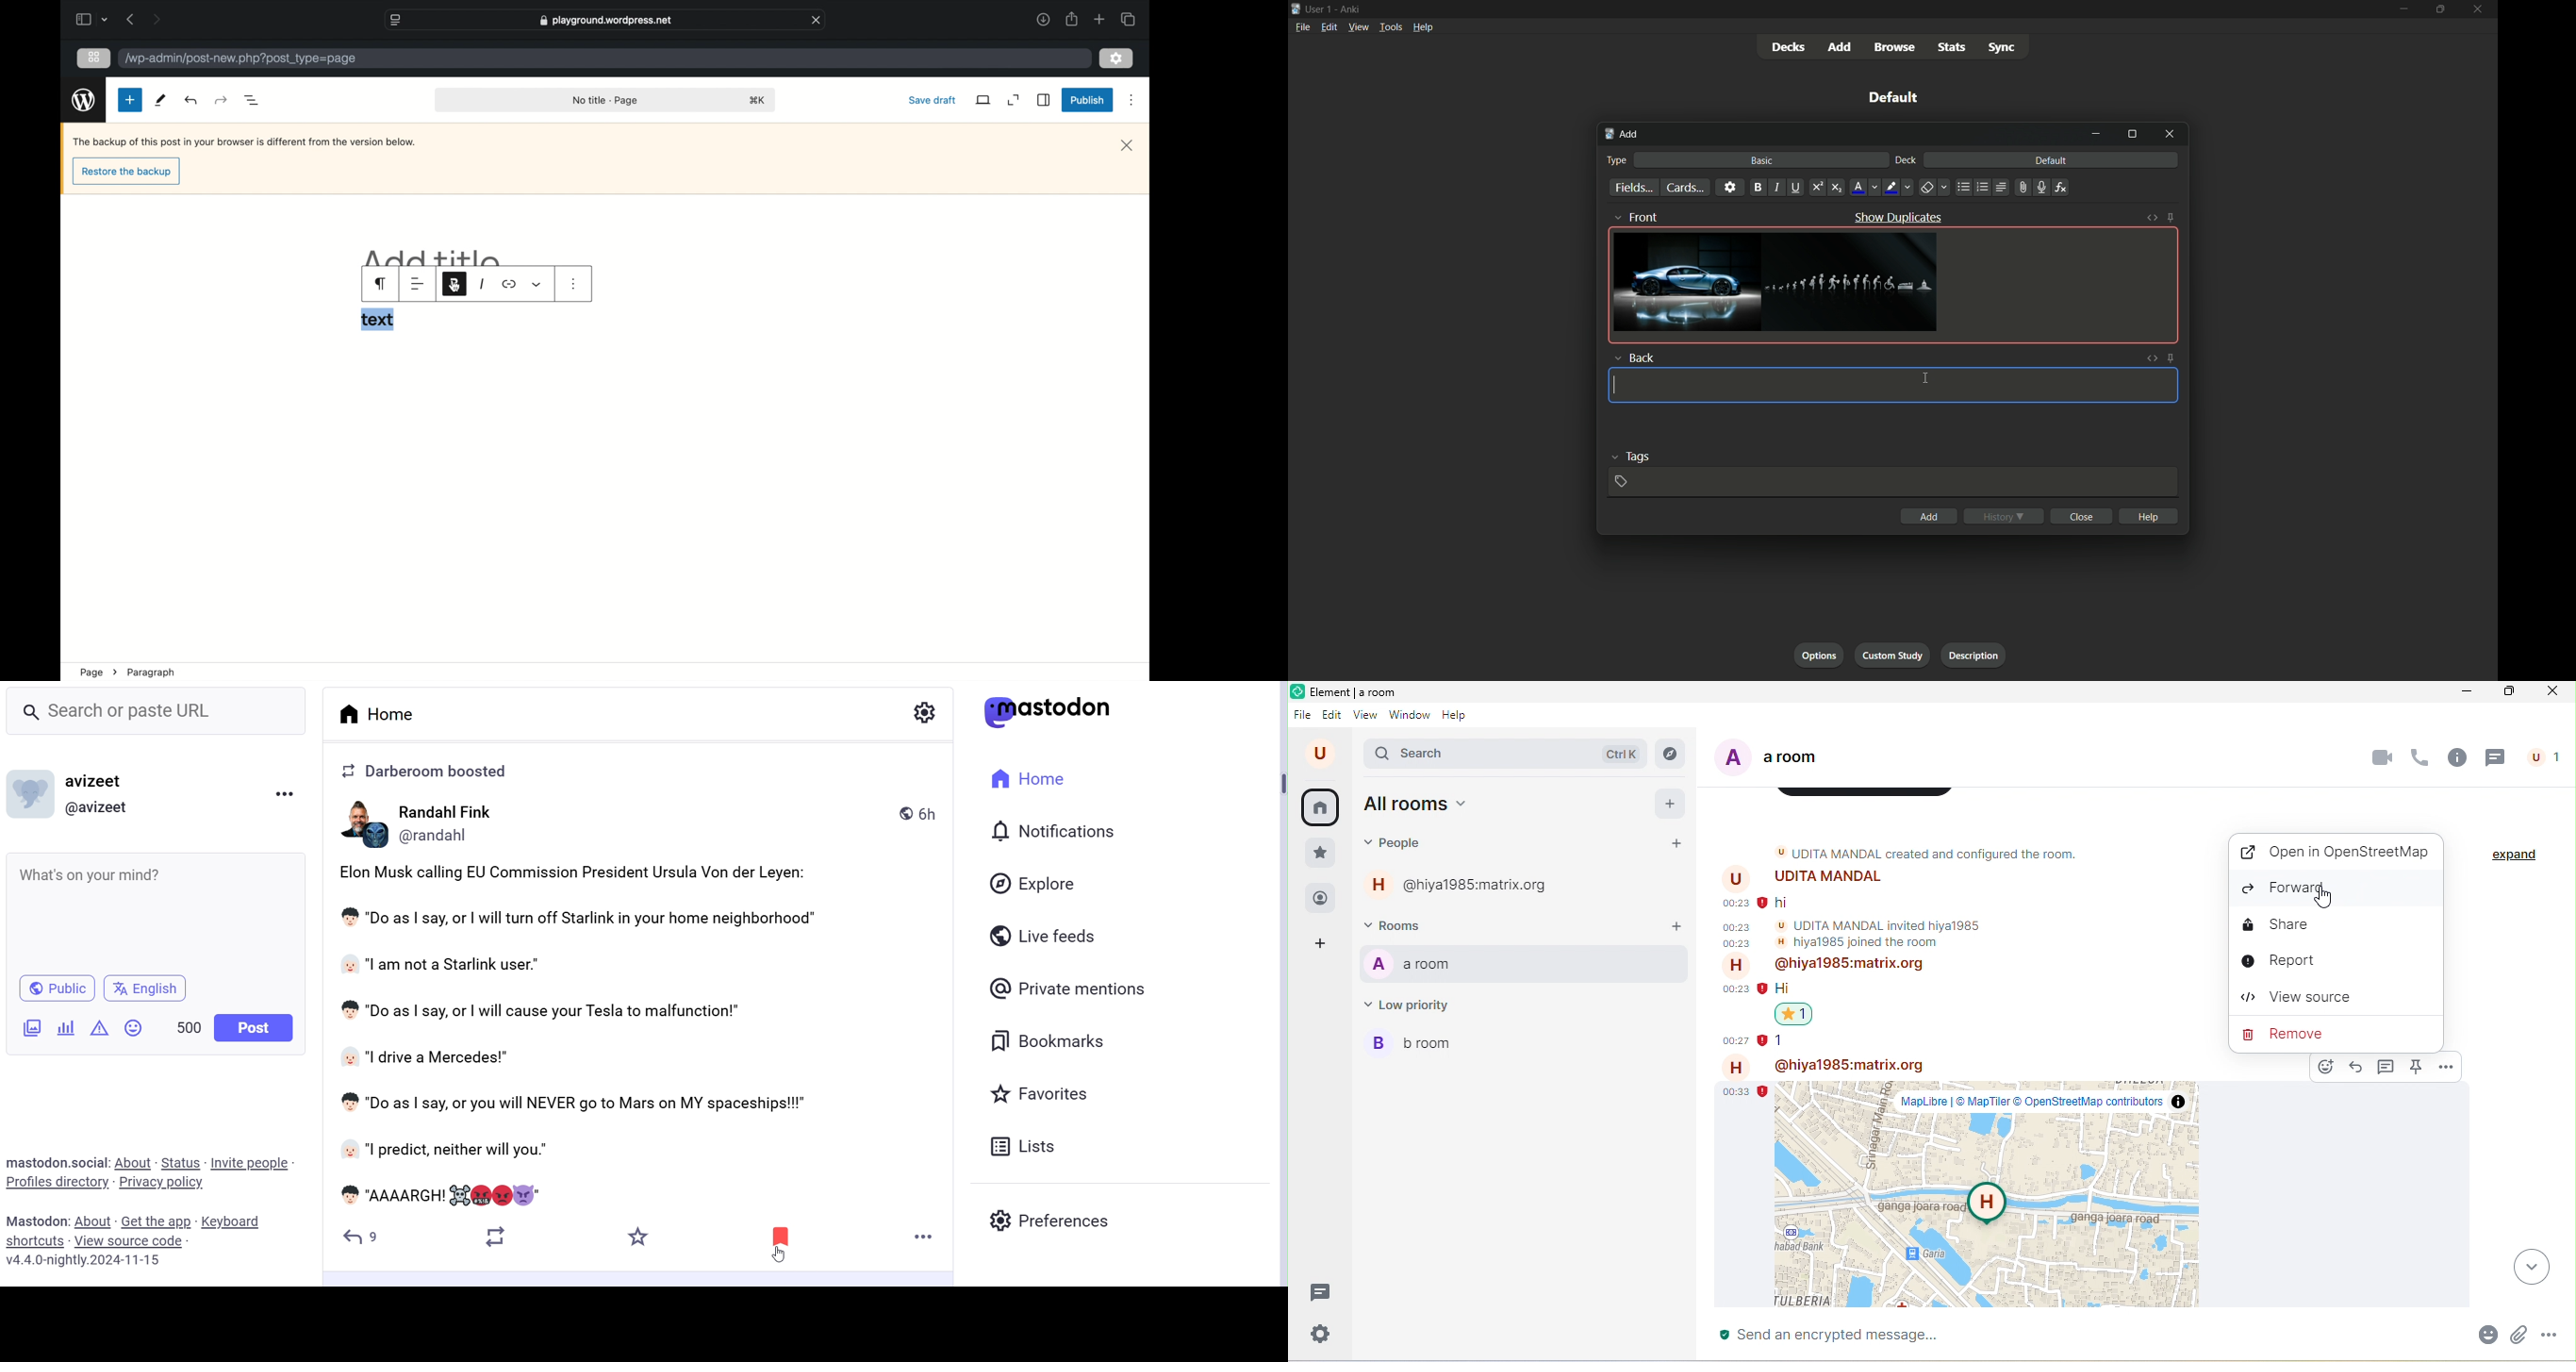 The width and height of the screenshot is (2576, 1372). I want to click on Status, so click(180, 1163).